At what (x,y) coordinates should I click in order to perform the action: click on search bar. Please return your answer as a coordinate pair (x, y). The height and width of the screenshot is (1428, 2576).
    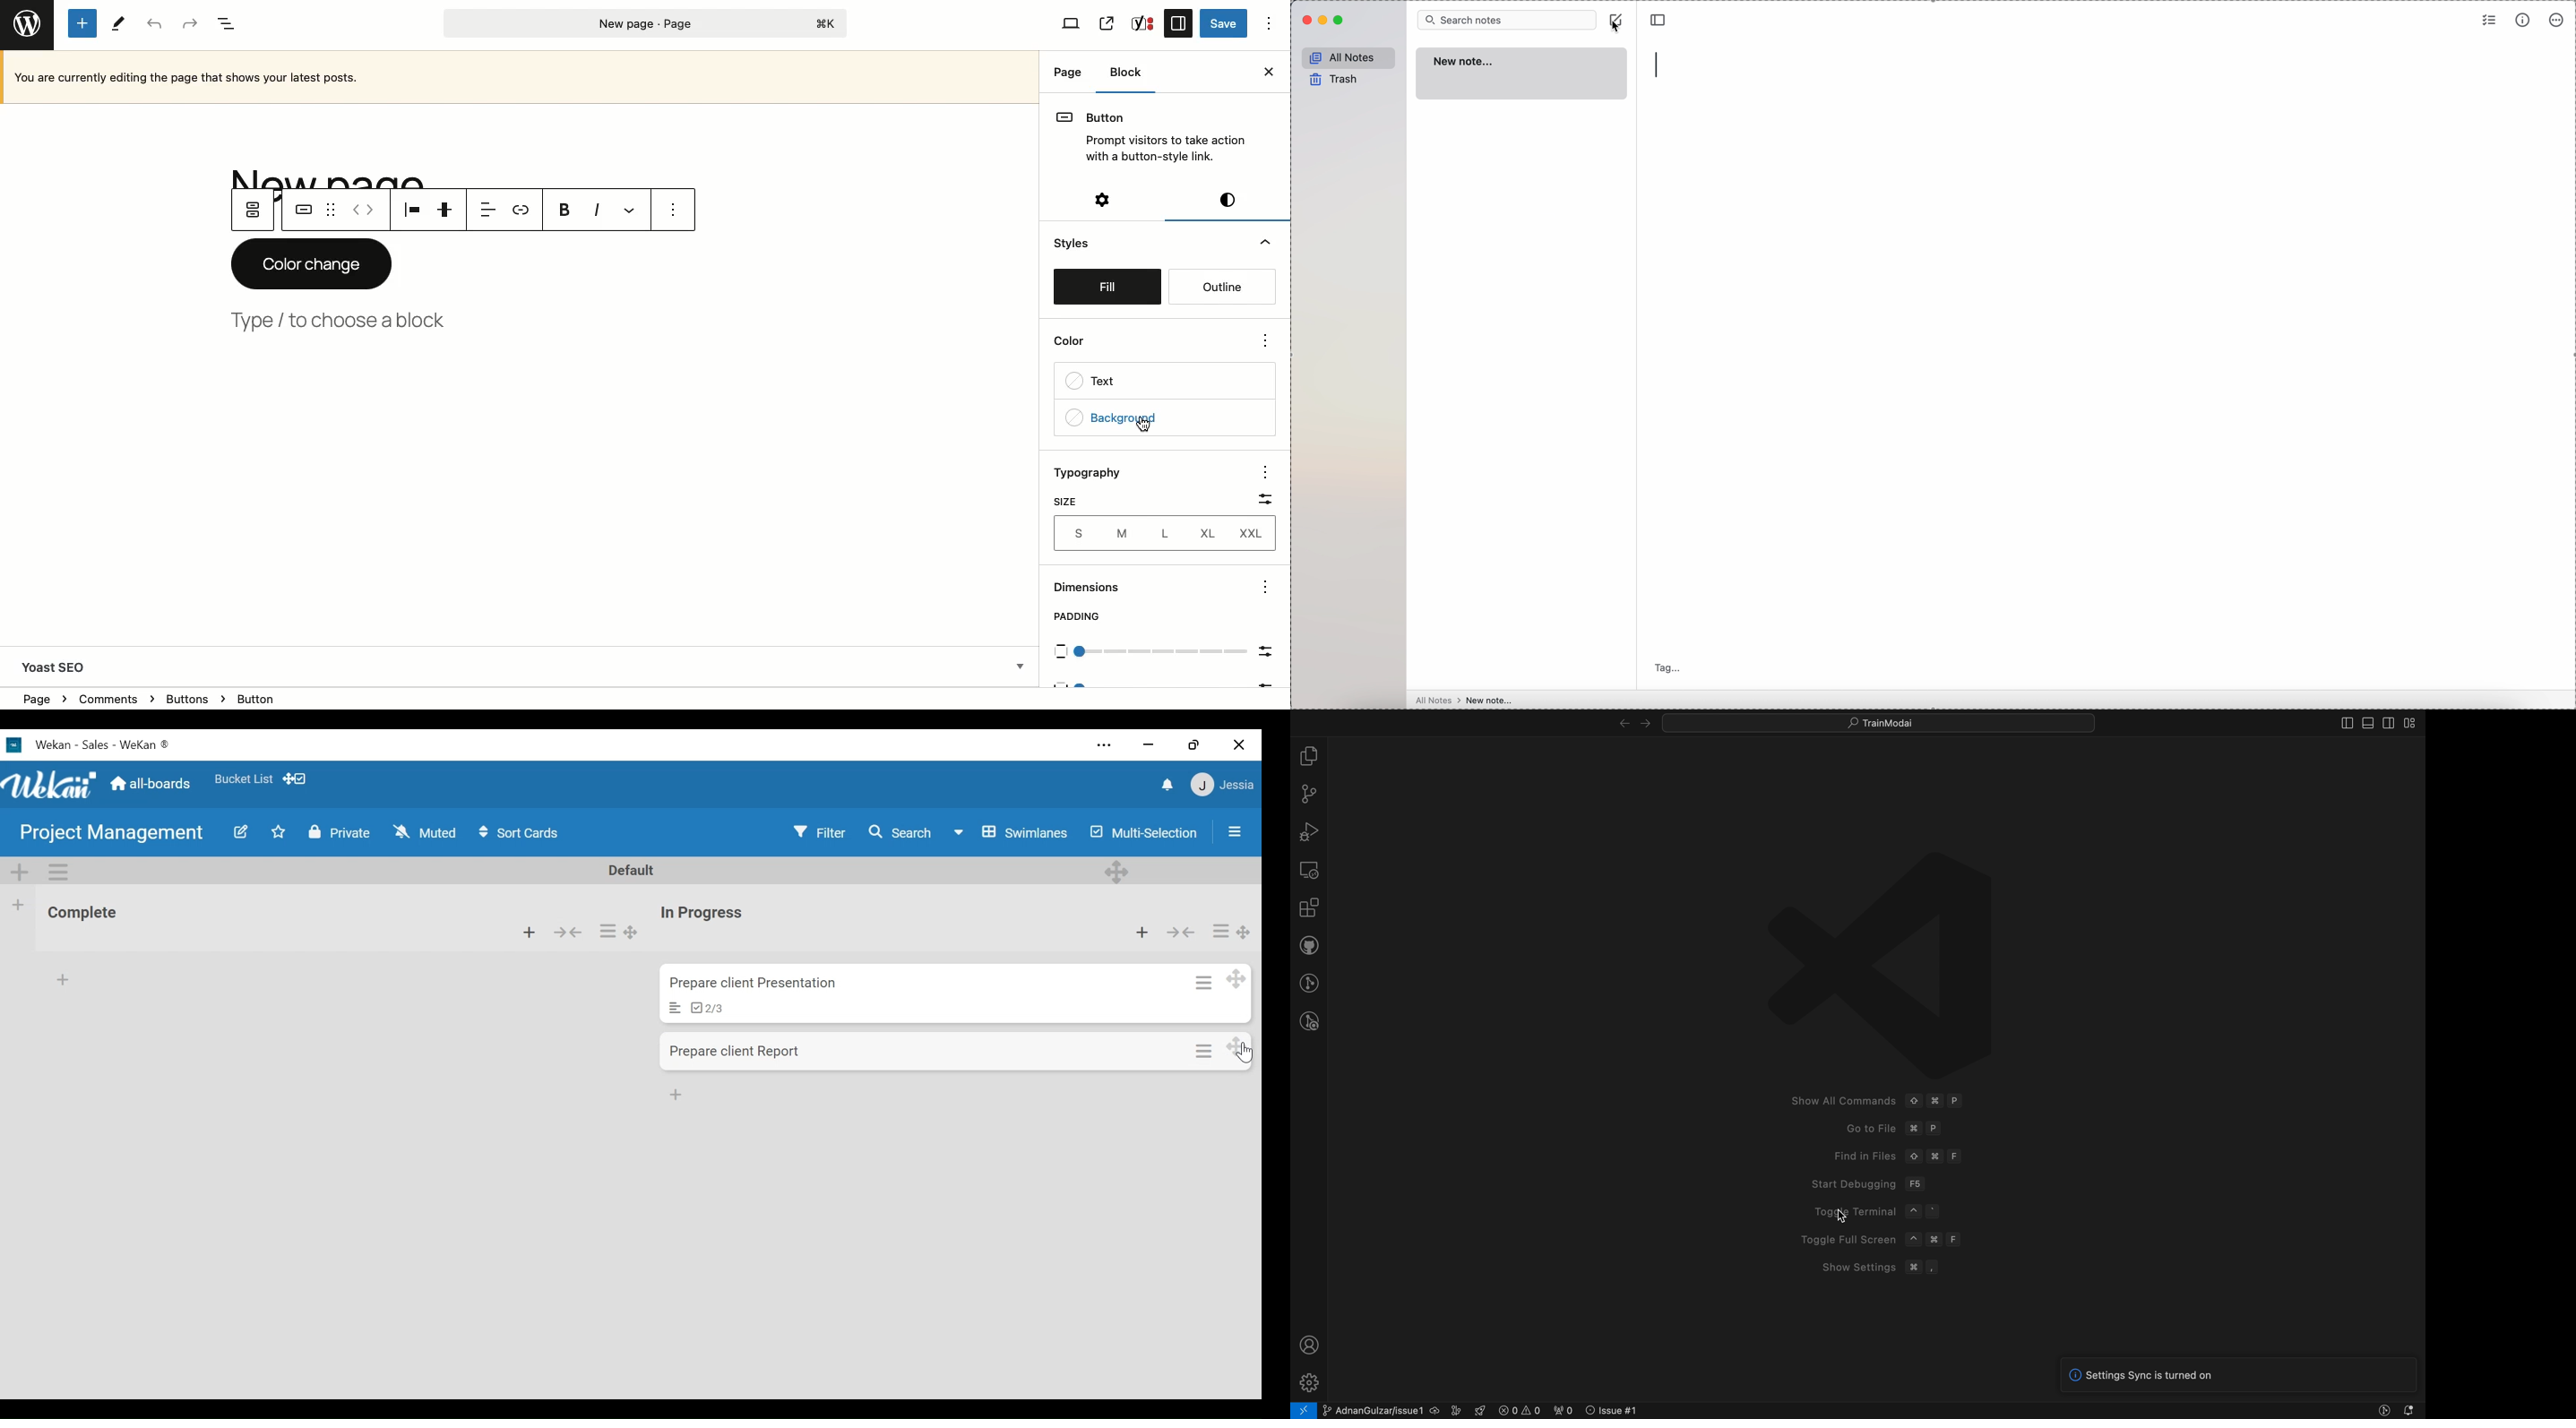
    Looking at the image, I should click on (1507, 20).